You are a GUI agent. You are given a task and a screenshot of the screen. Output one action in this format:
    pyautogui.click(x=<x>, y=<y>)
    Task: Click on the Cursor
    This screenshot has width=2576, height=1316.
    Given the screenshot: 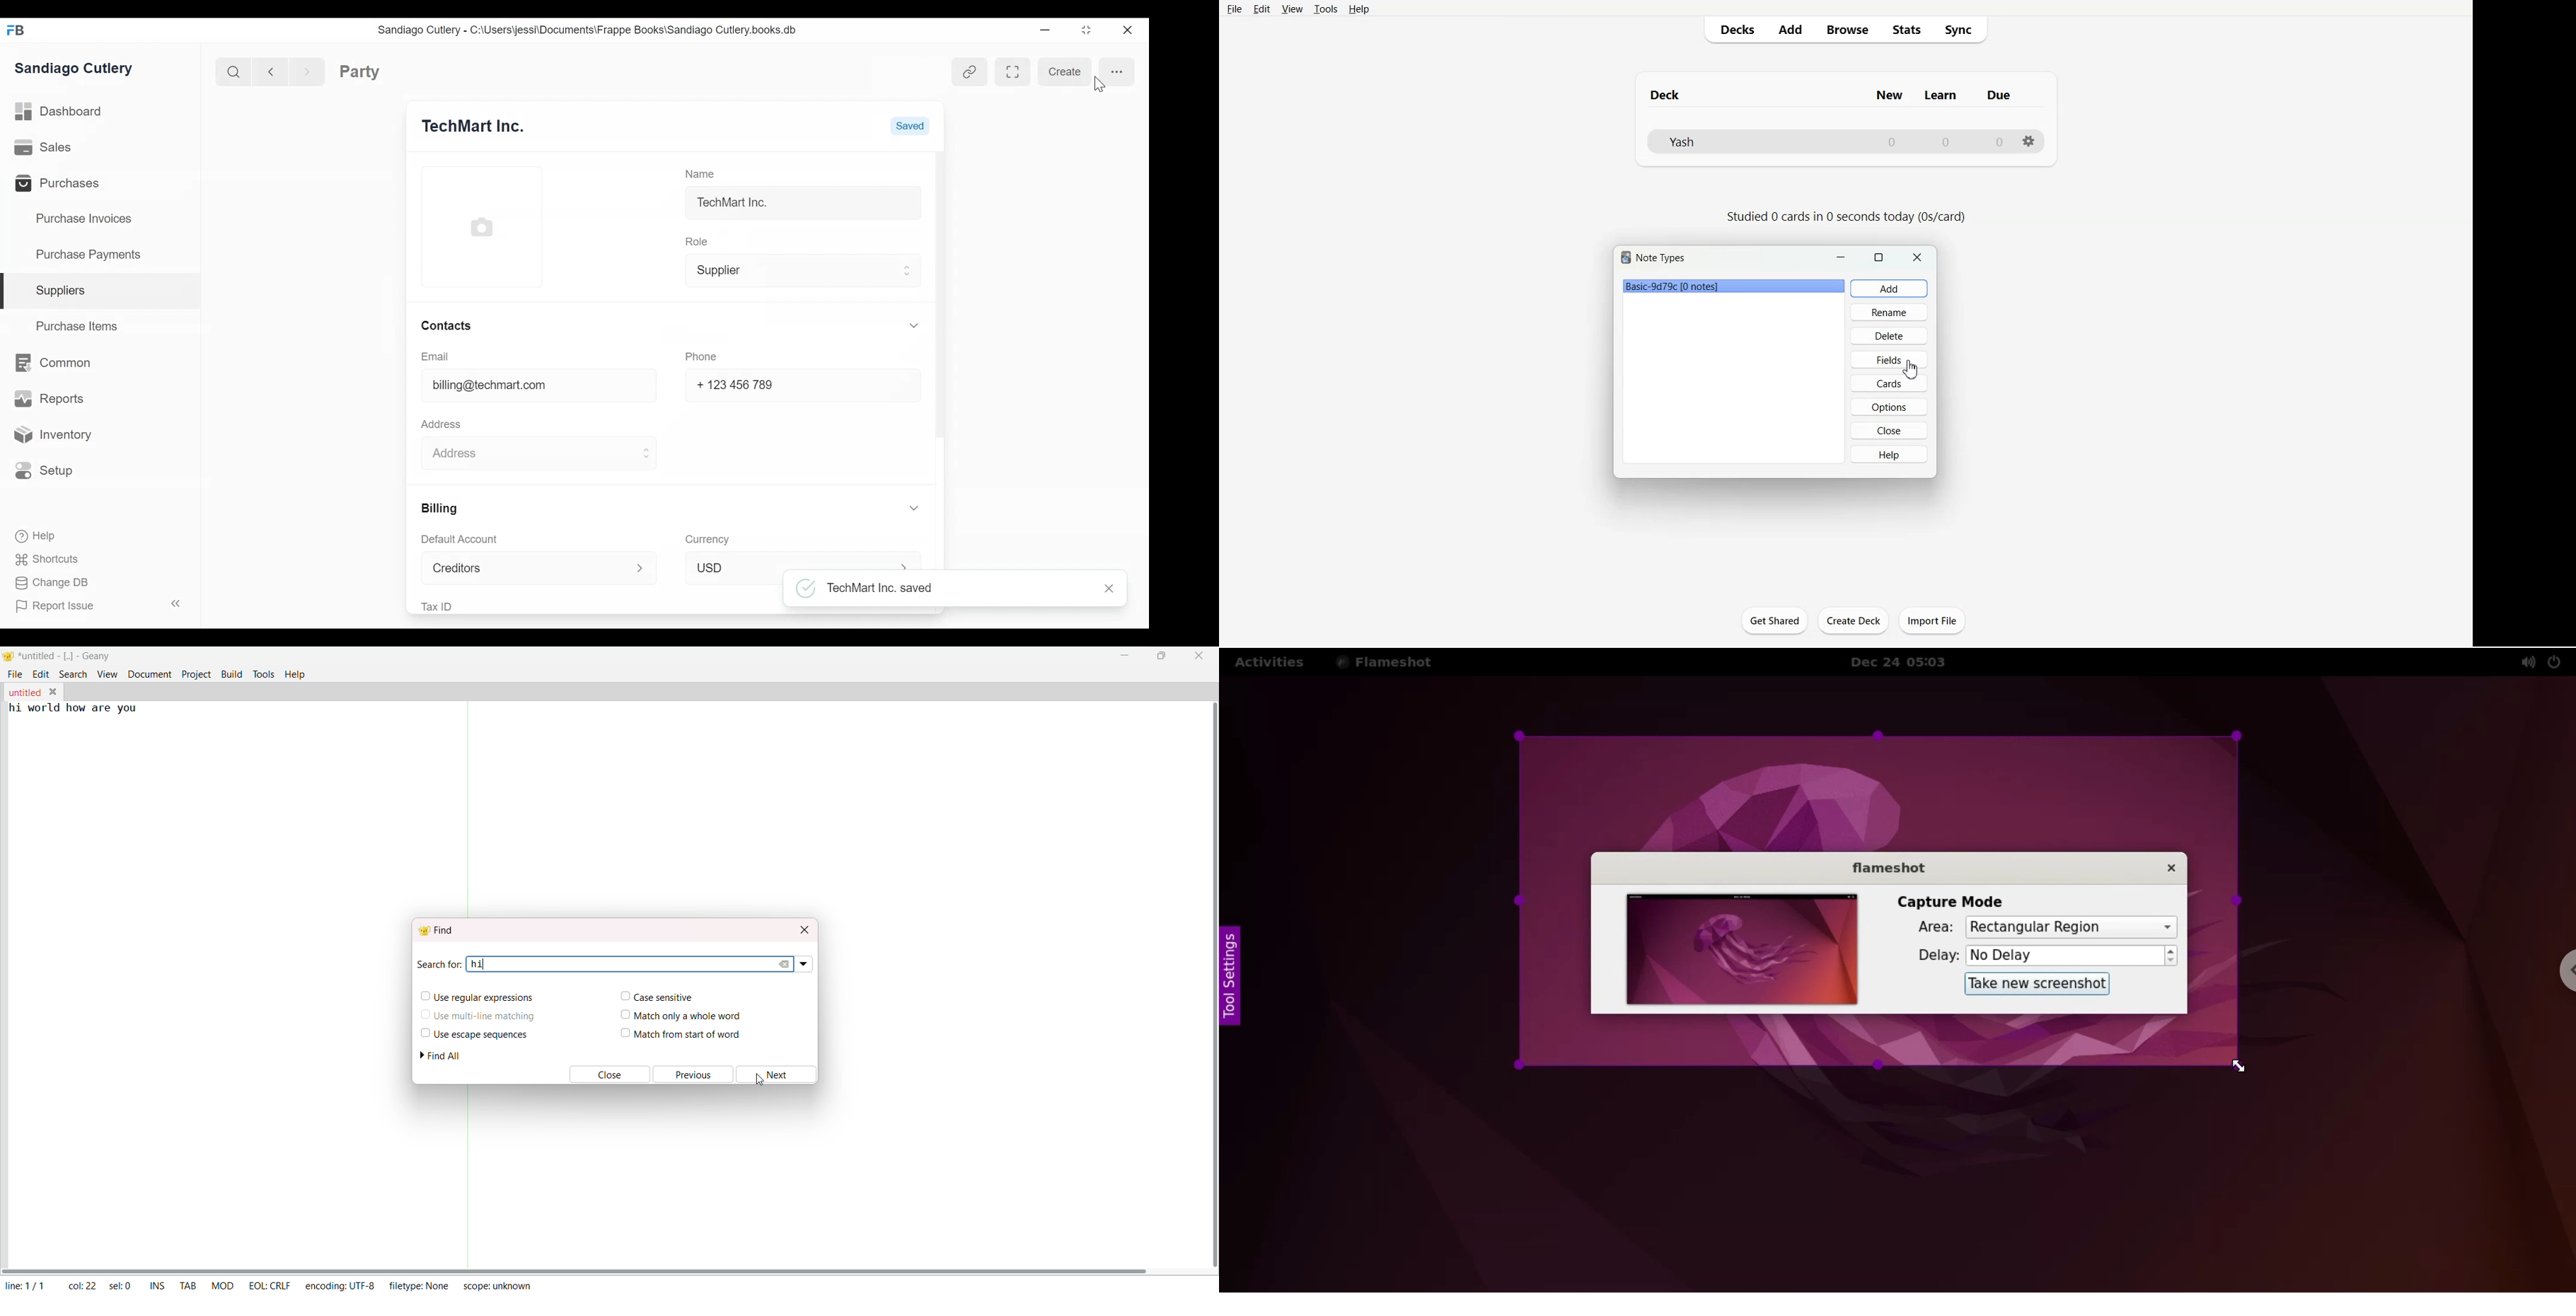 What is the action you would take?
    pyautogui.click(x=1101, y=88)
    